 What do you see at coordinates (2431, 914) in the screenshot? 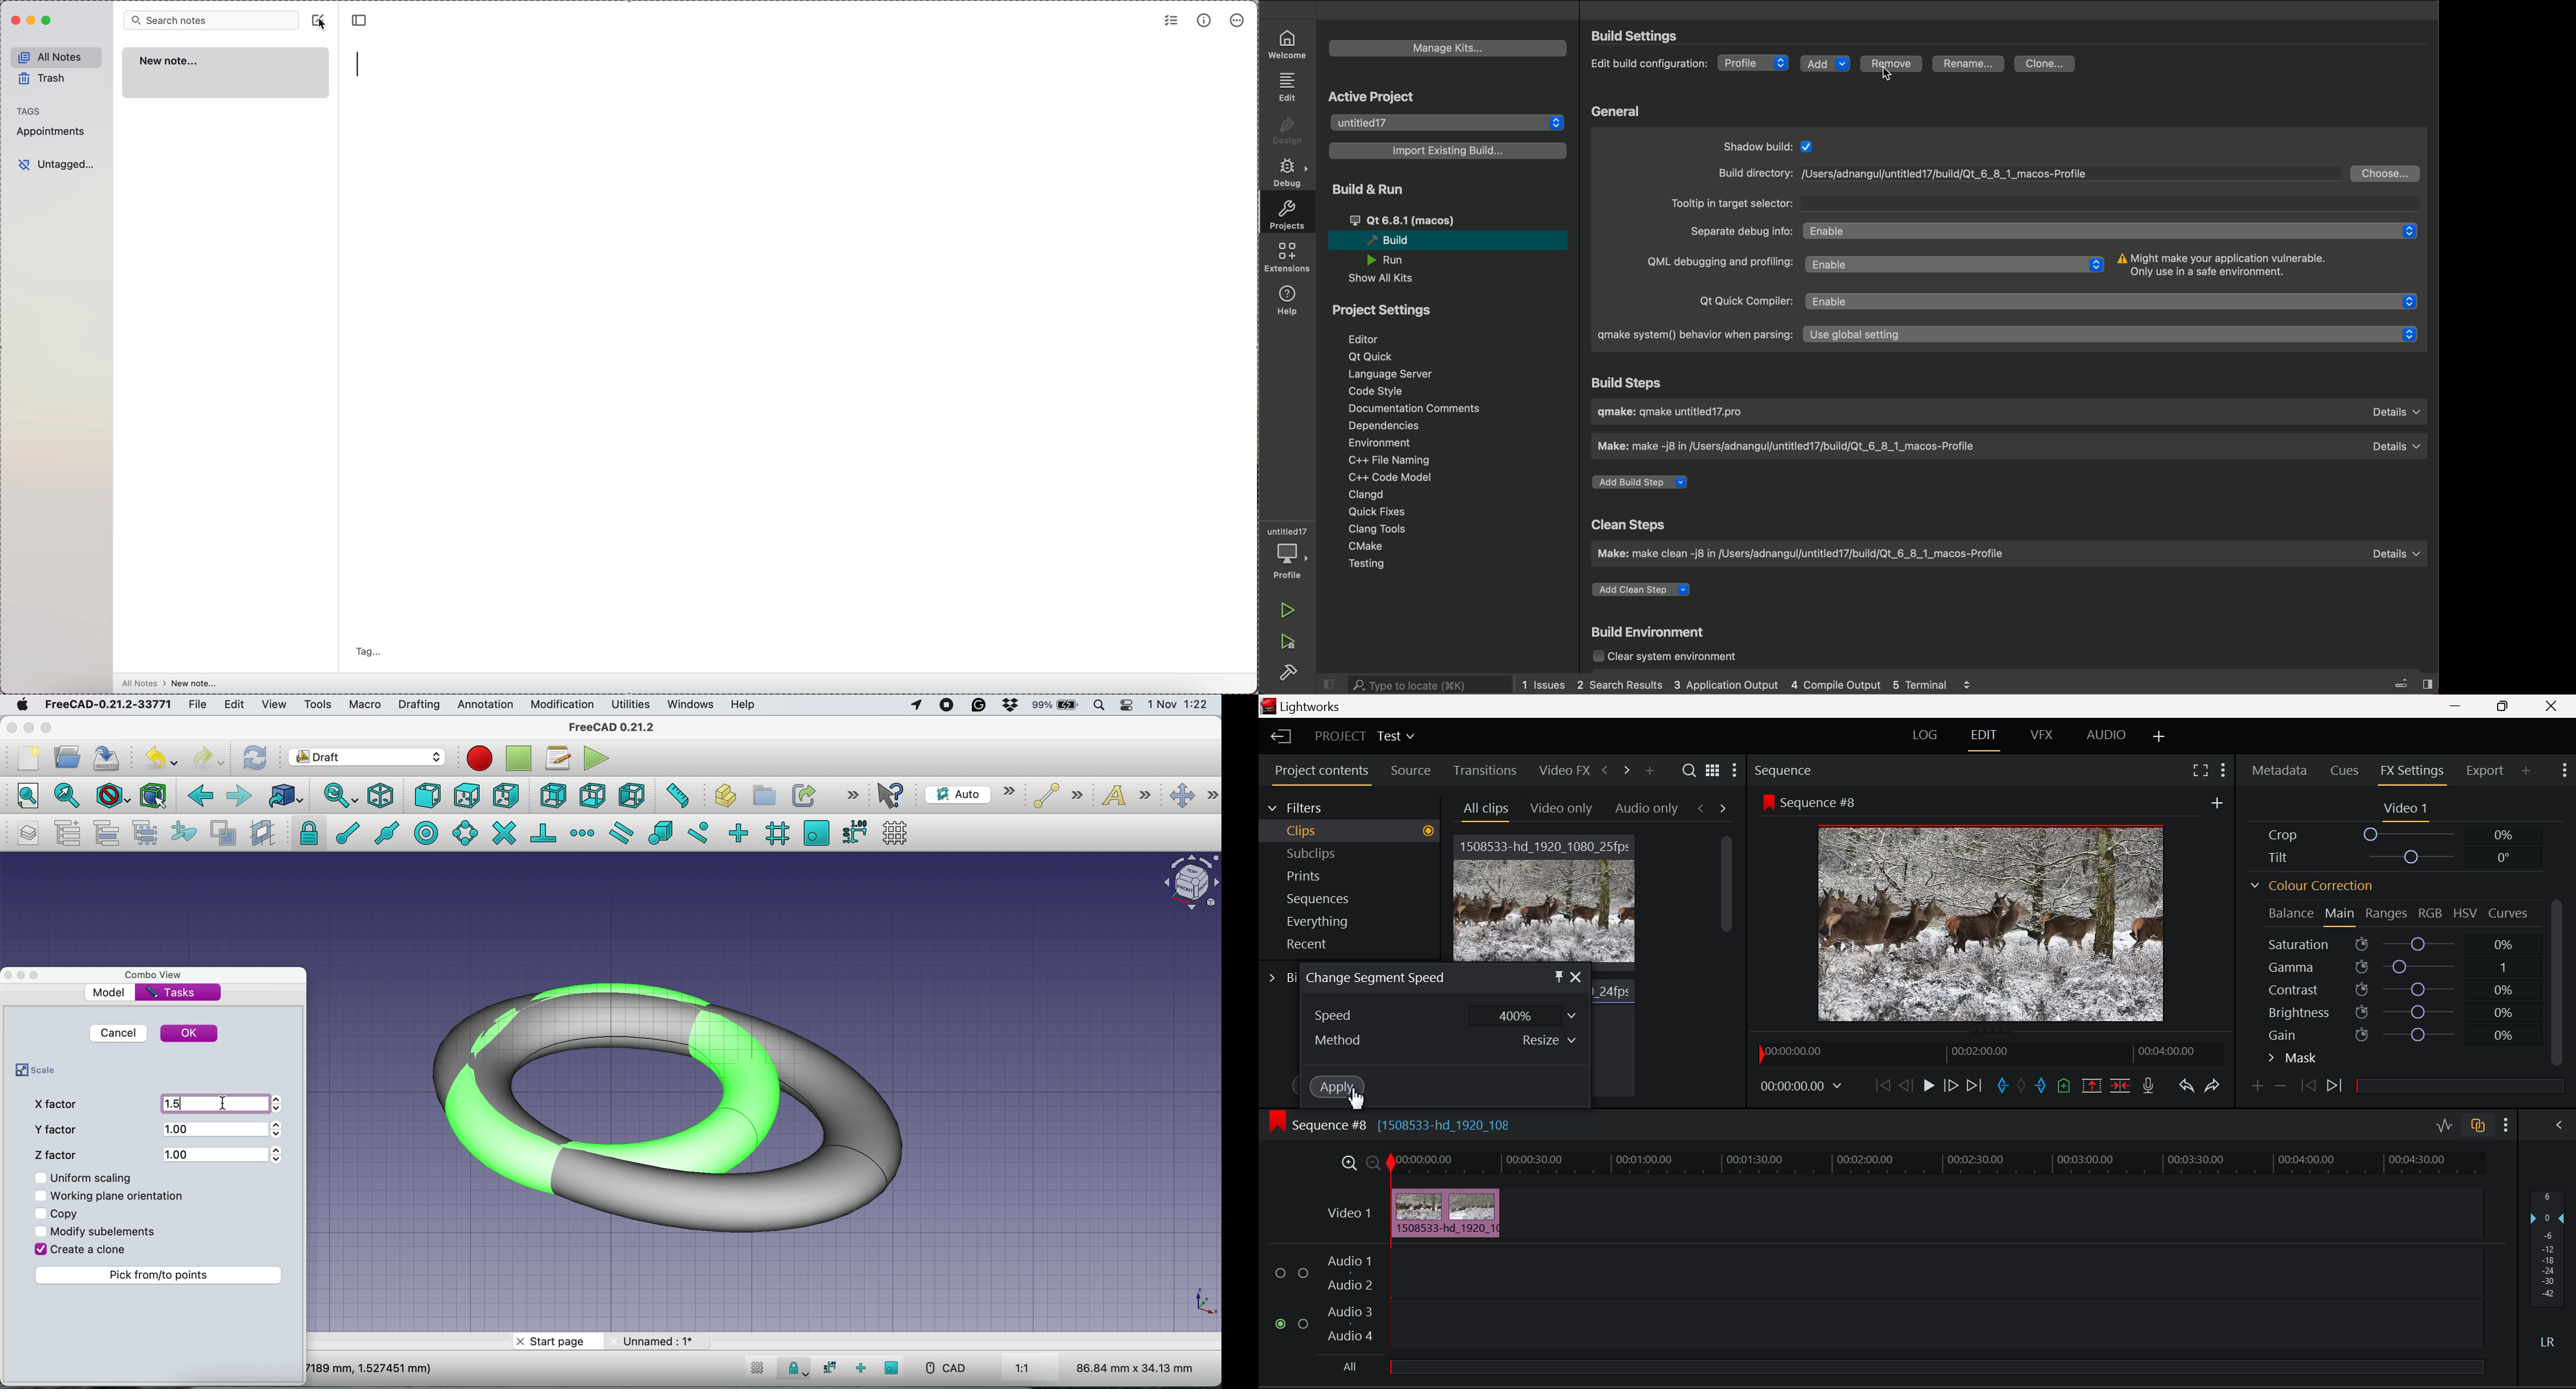
I see `RGB` at bounding box center [2431, 914].